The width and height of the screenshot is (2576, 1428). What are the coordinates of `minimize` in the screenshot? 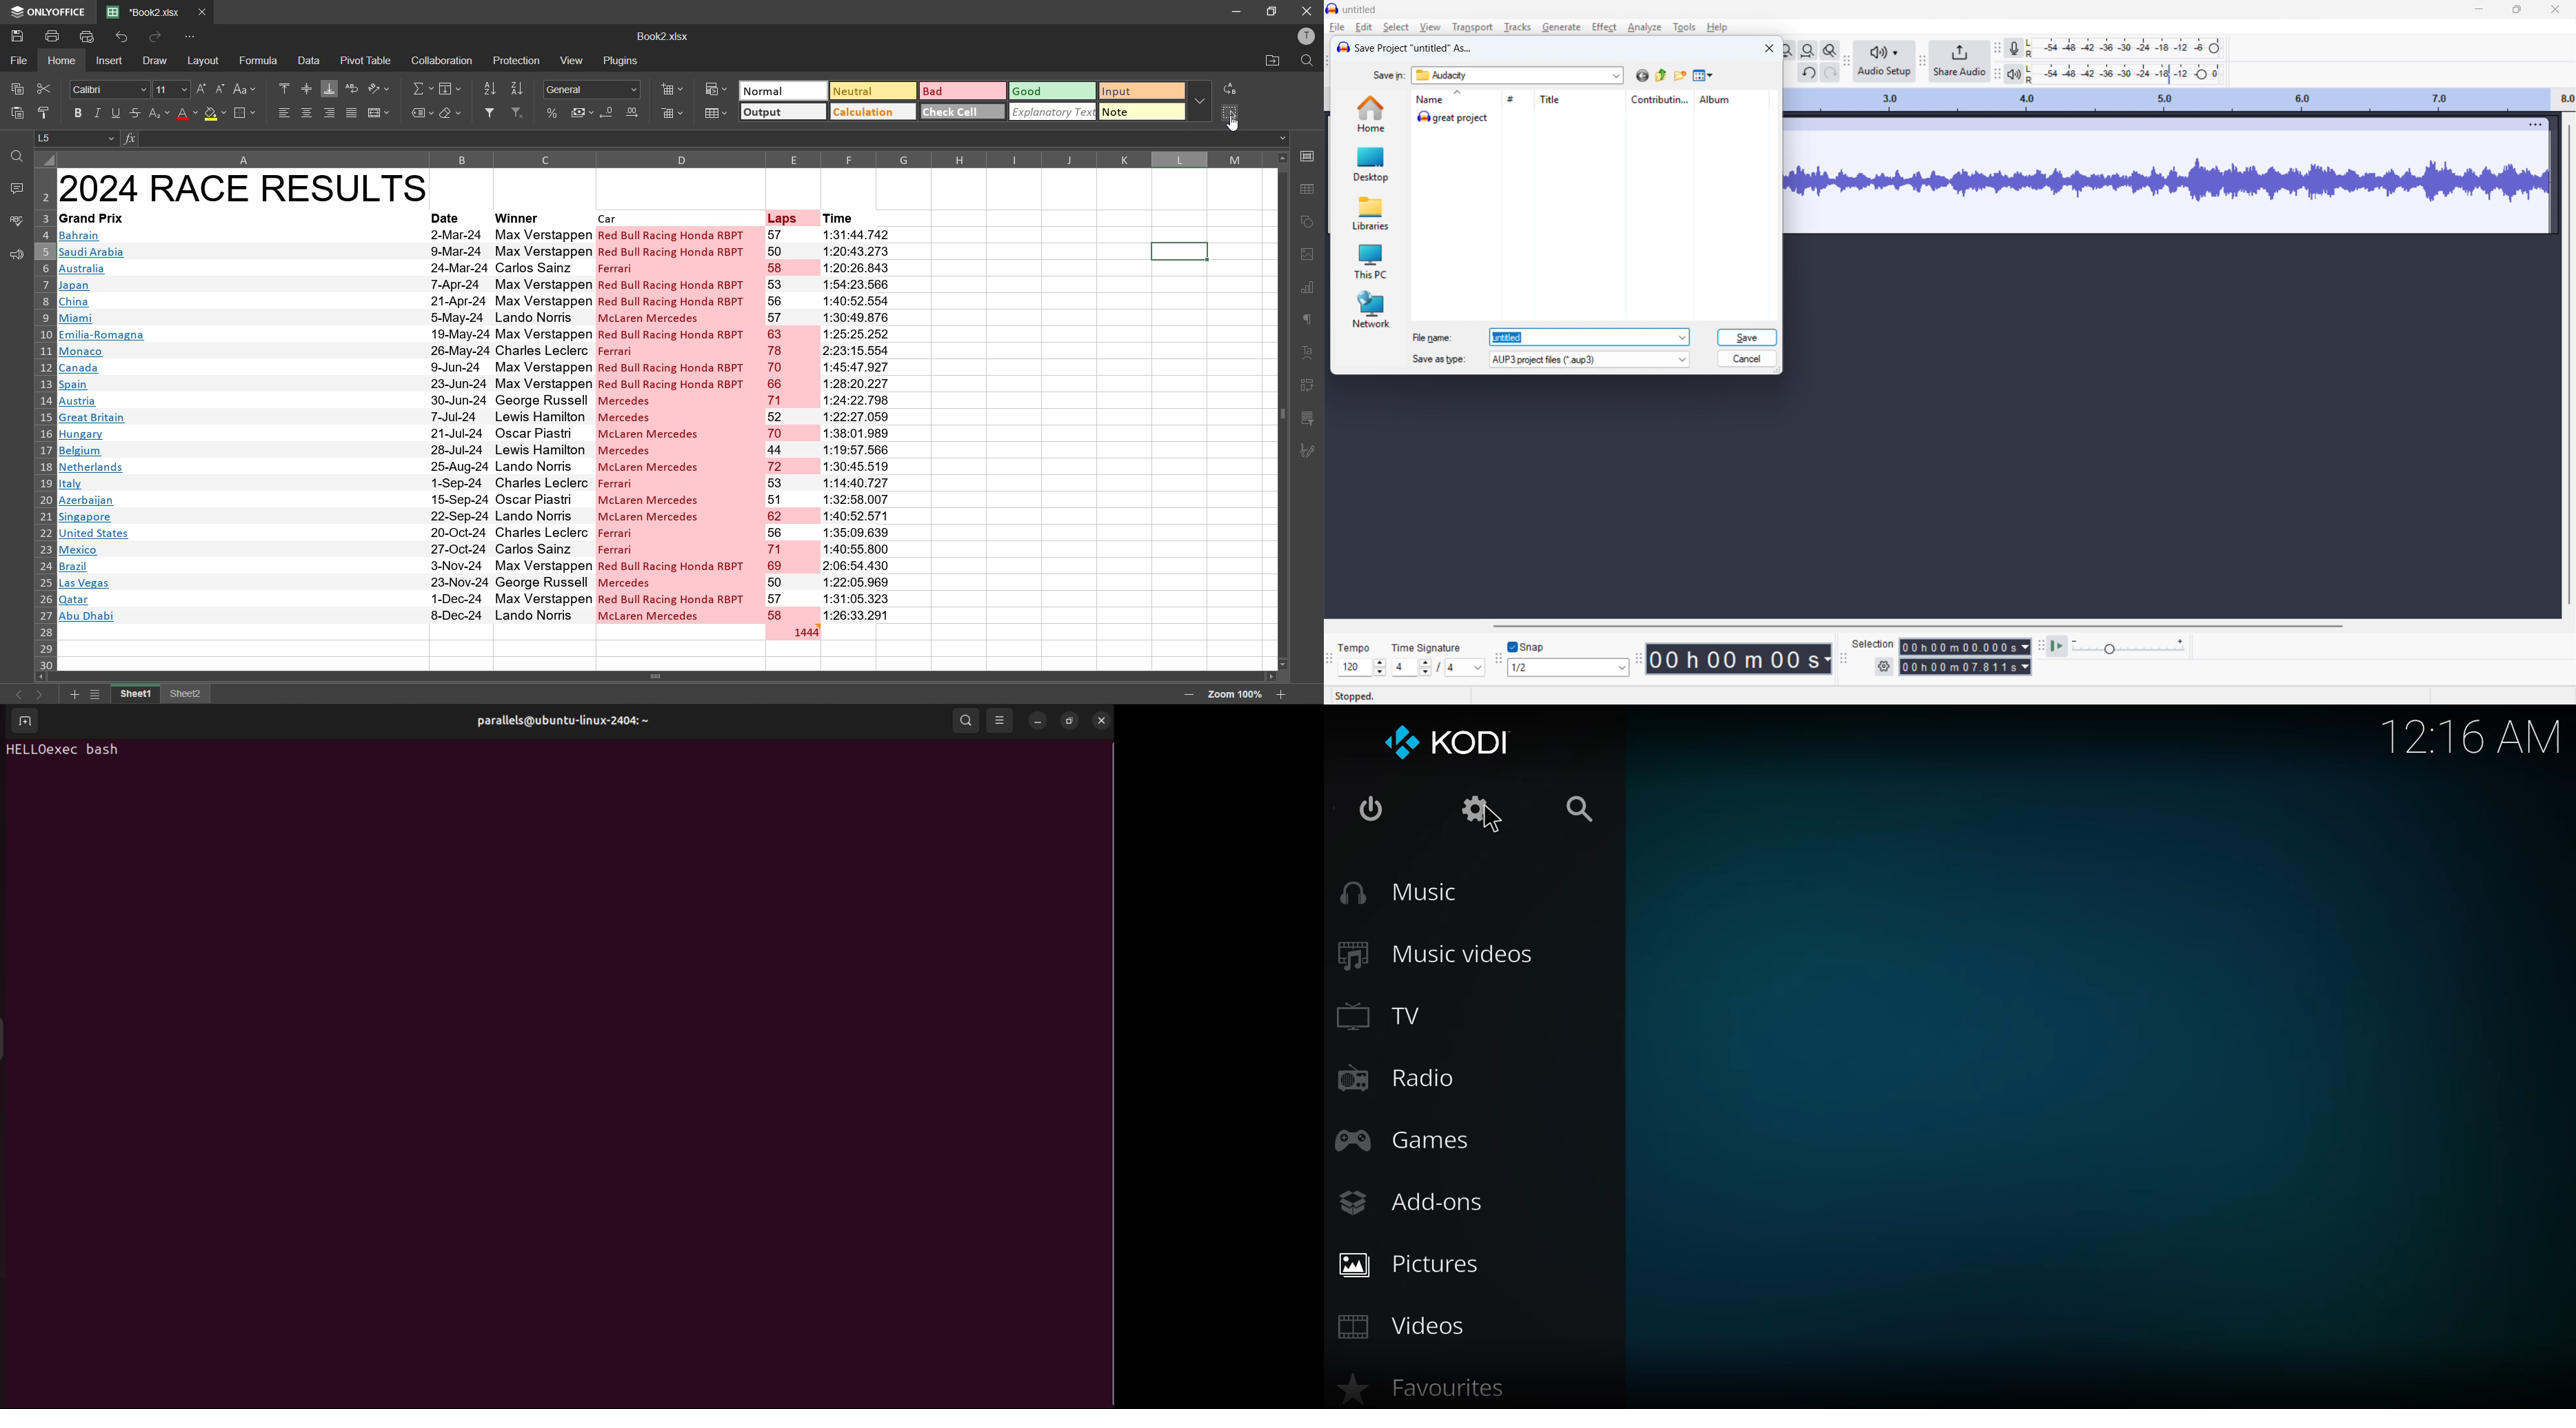 It's located at (1039, 720).